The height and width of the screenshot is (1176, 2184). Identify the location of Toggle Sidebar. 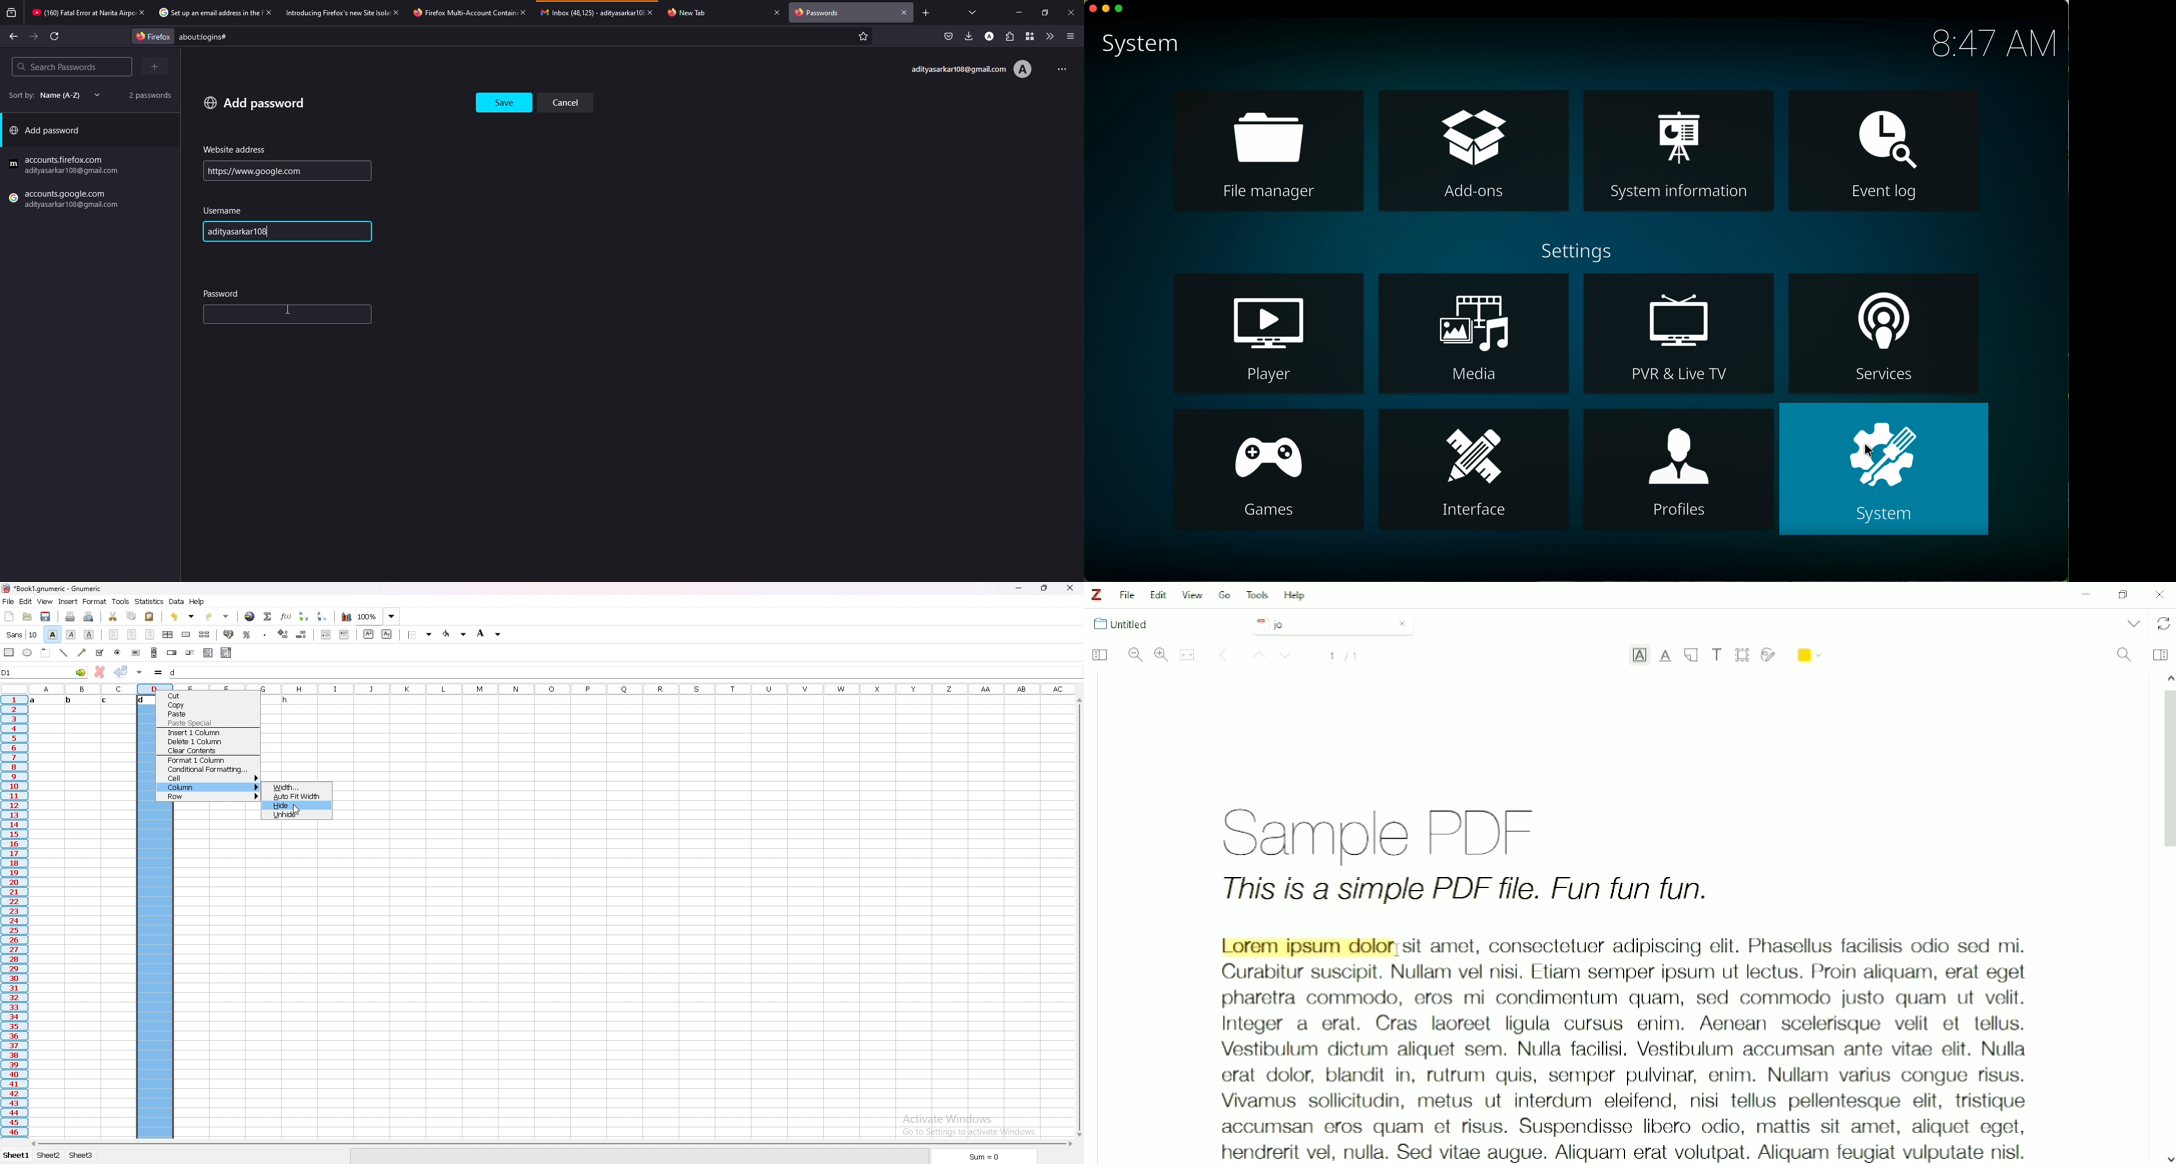
(1098, 656).